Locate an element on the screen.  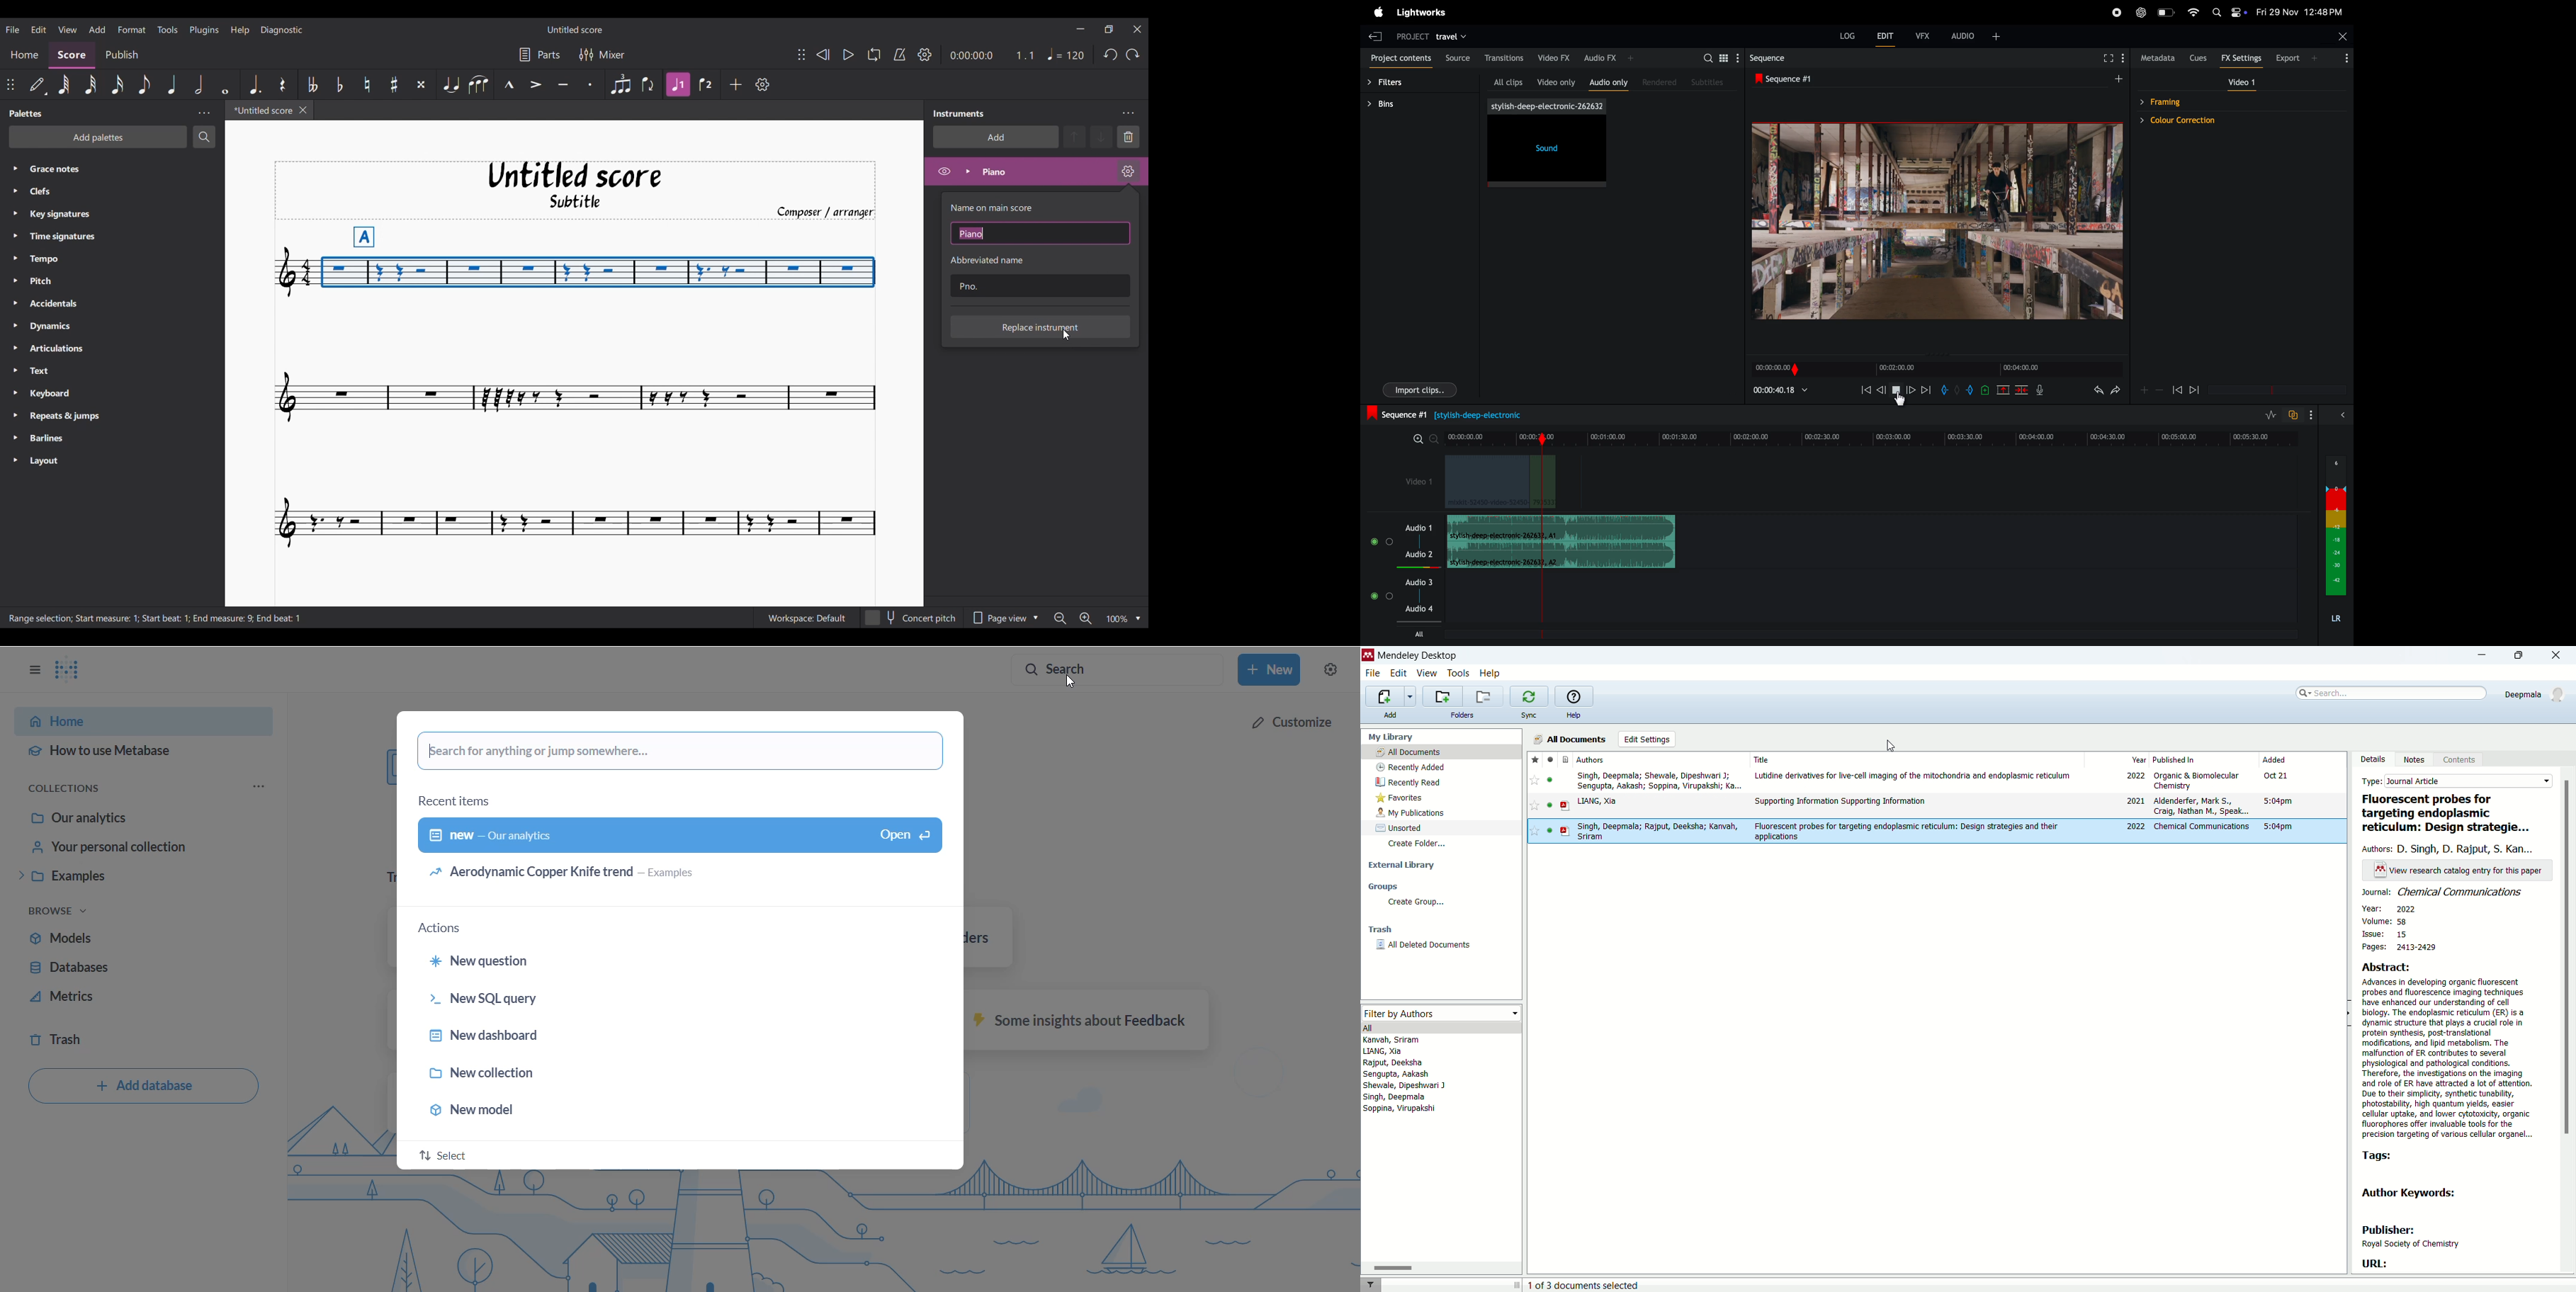
sync is located at coordinates (1531, 714).